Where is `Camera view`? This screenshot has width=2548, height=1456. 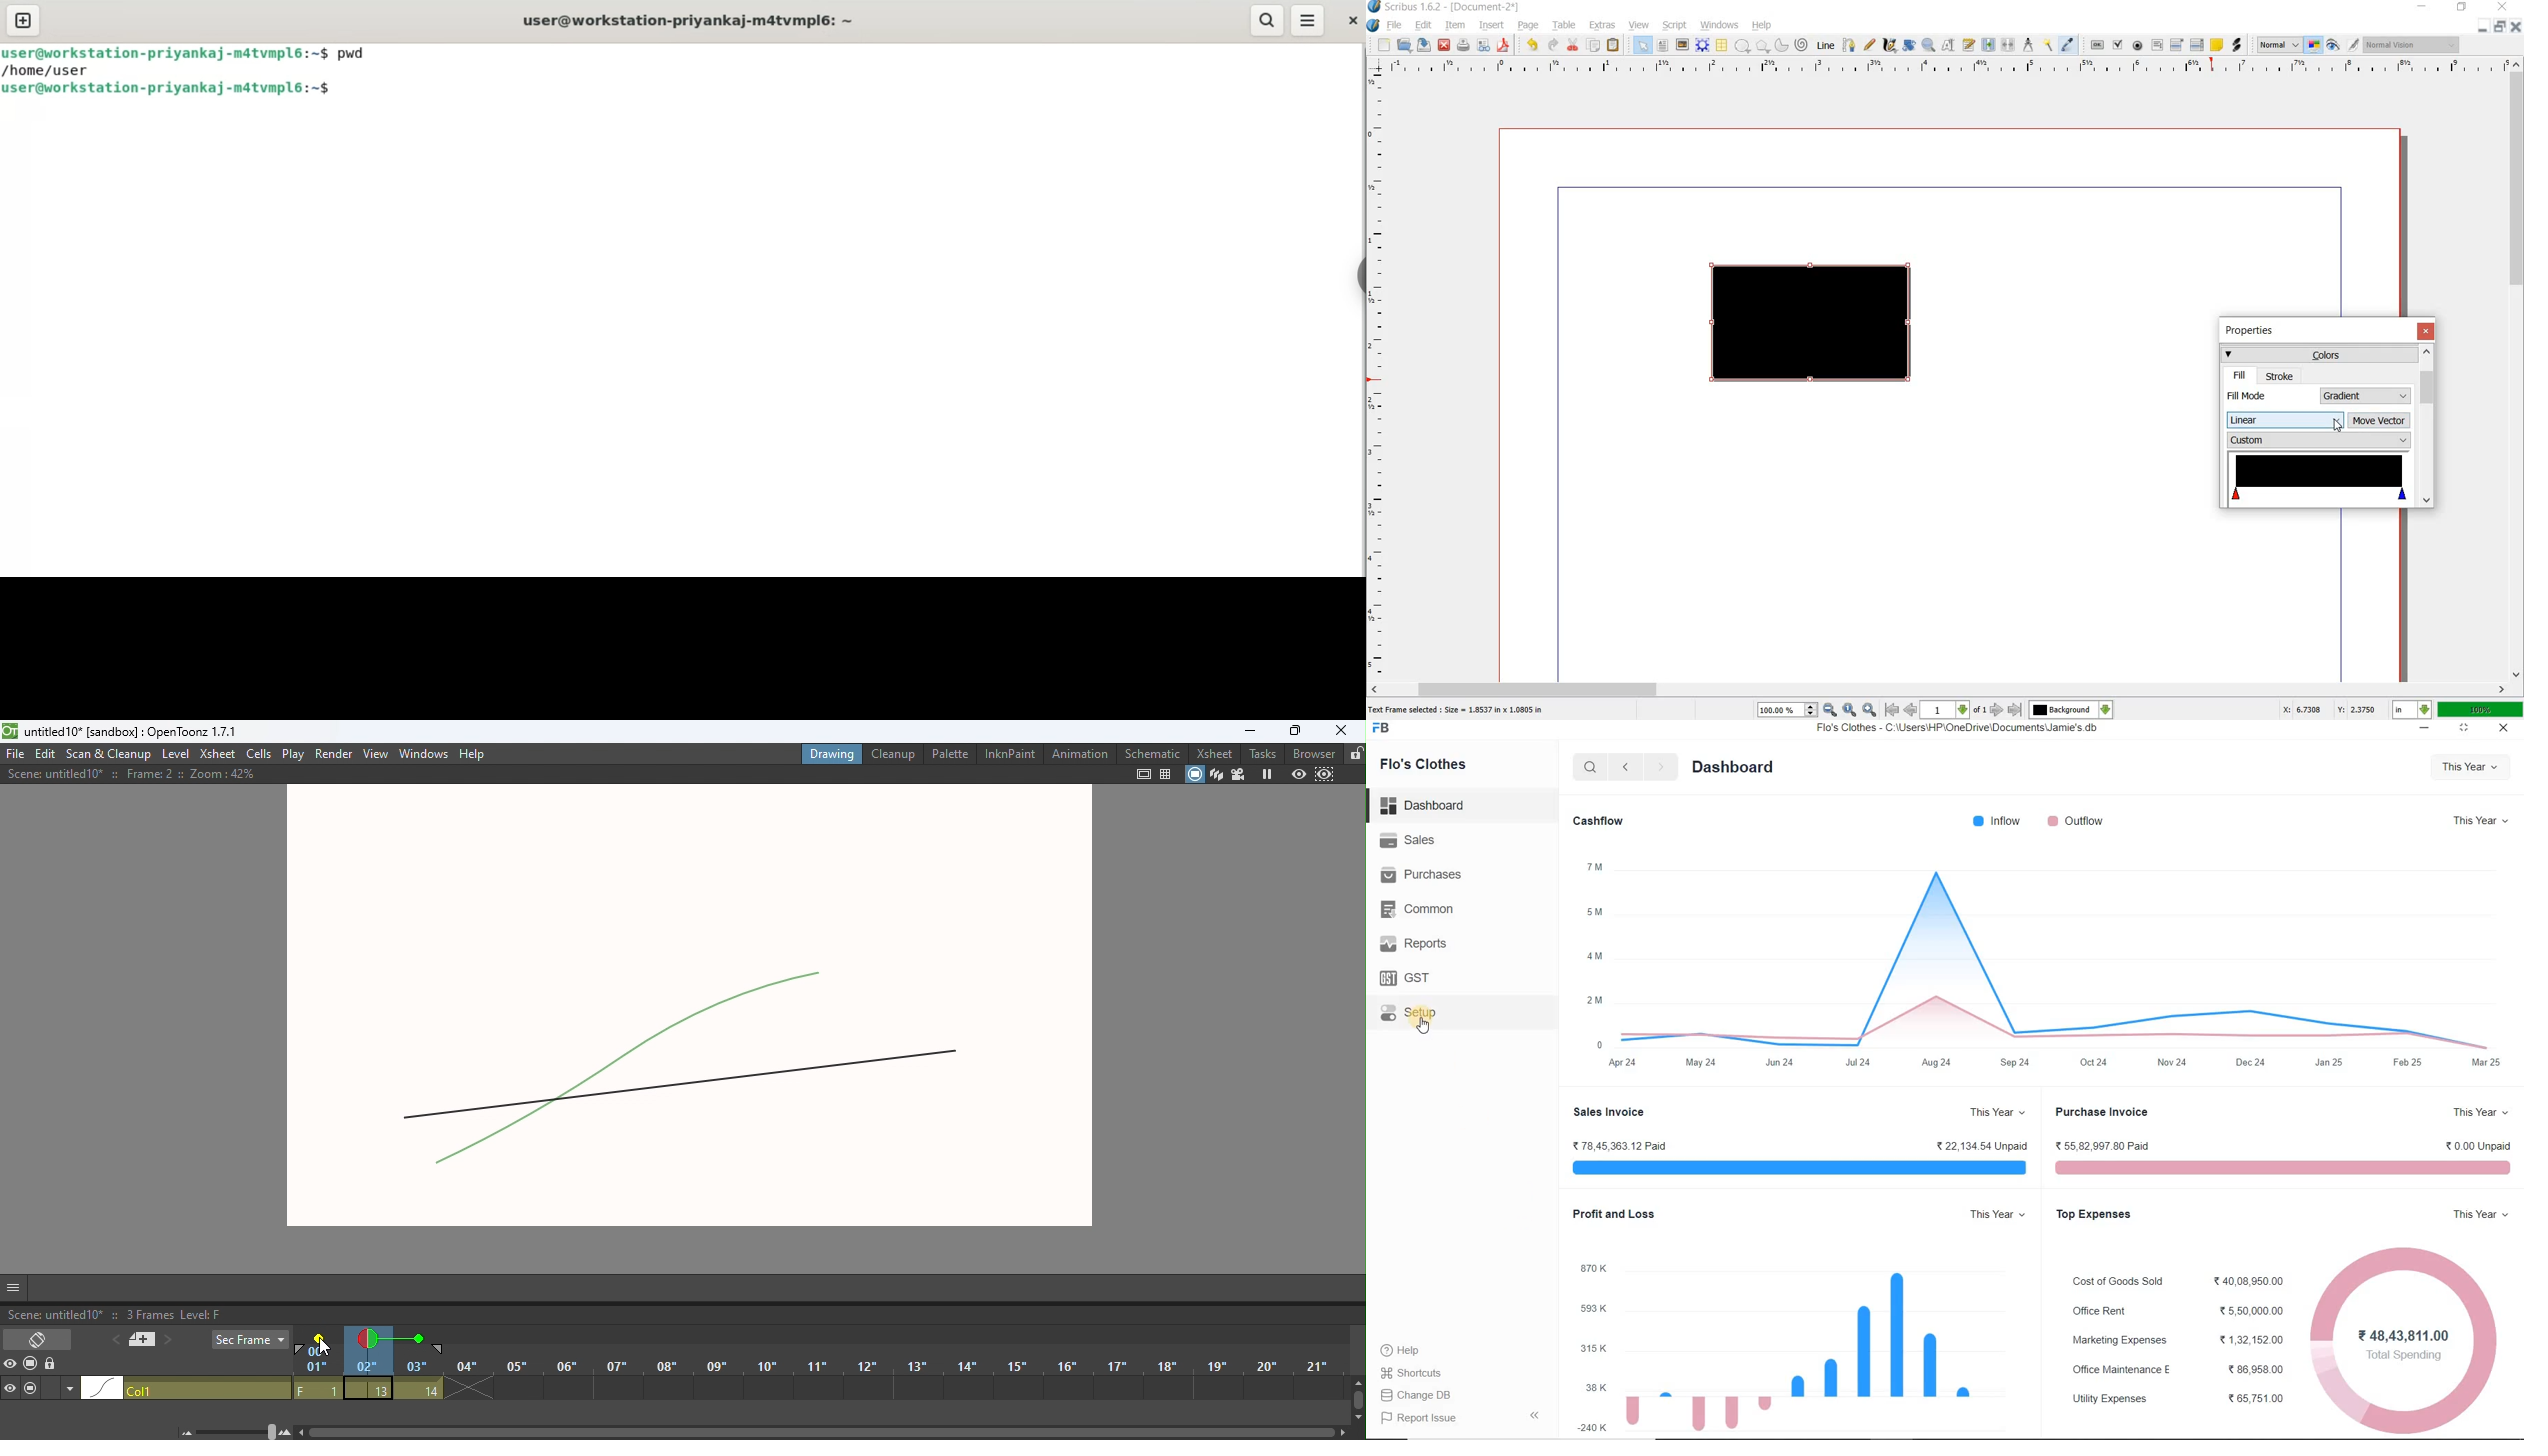
Camera view is located at coordinates (1239, 775).